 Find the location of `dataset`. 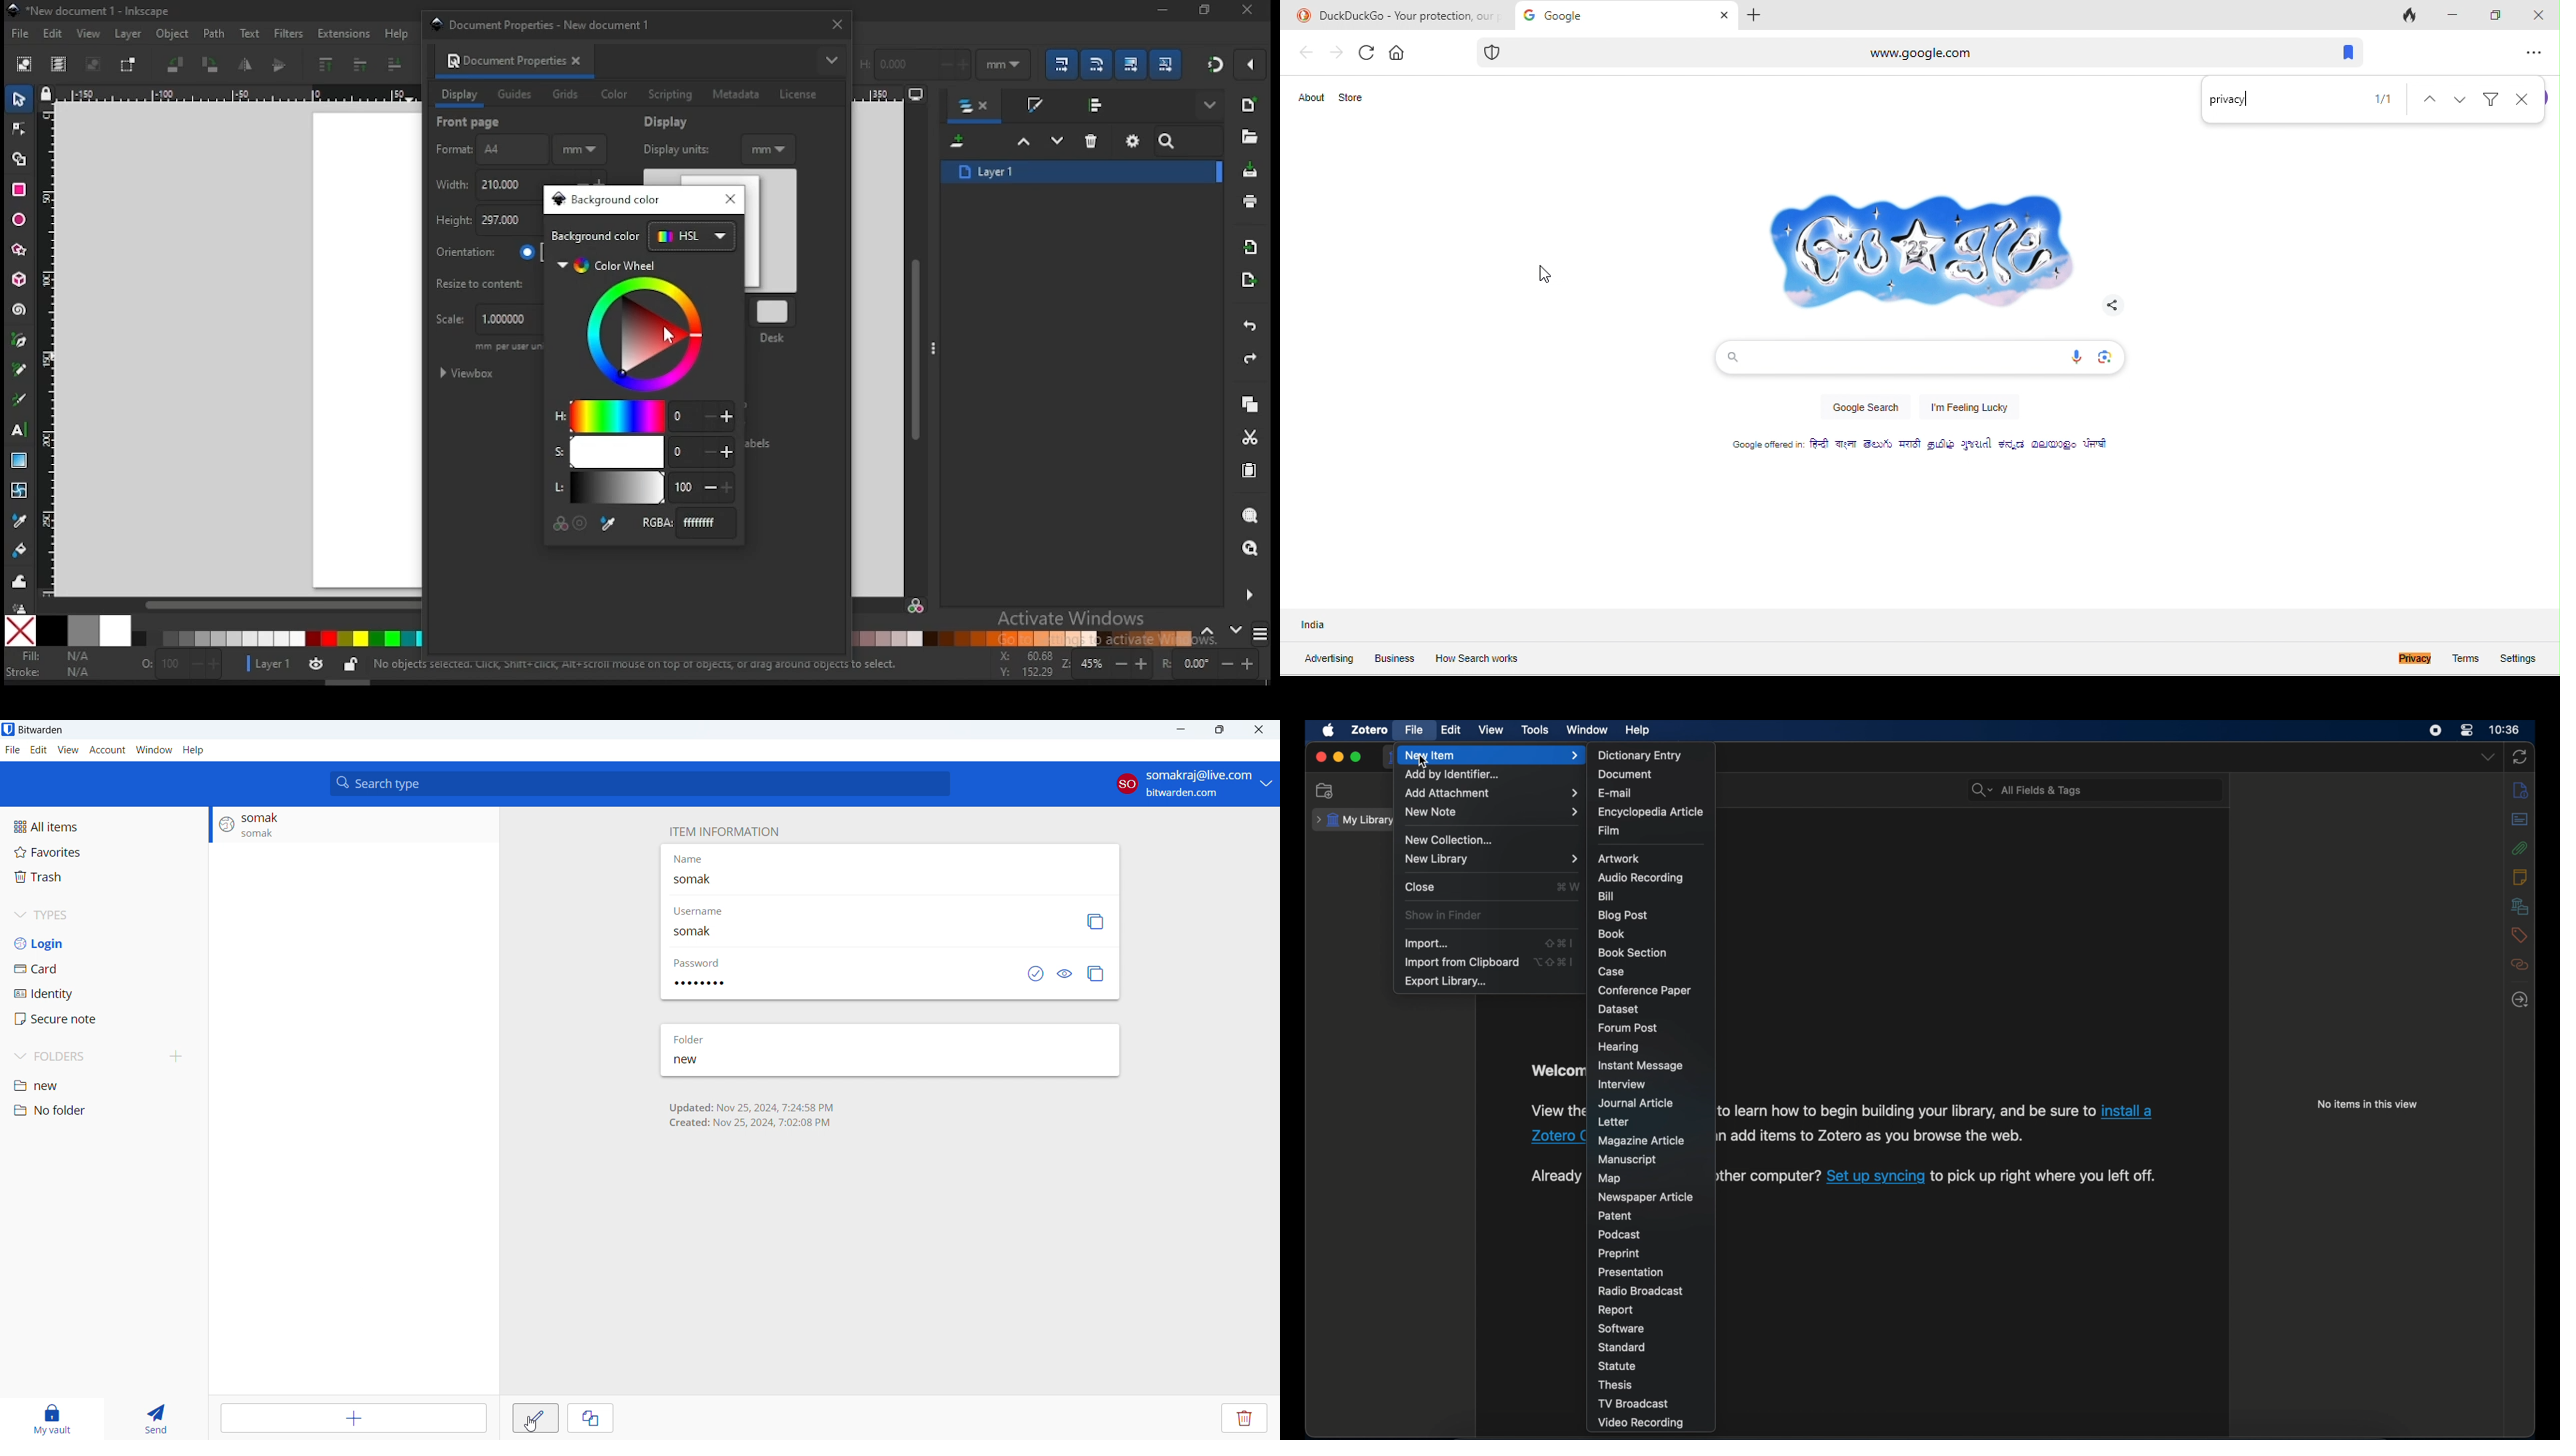

dataset is located at coordinates (1619, 1009).